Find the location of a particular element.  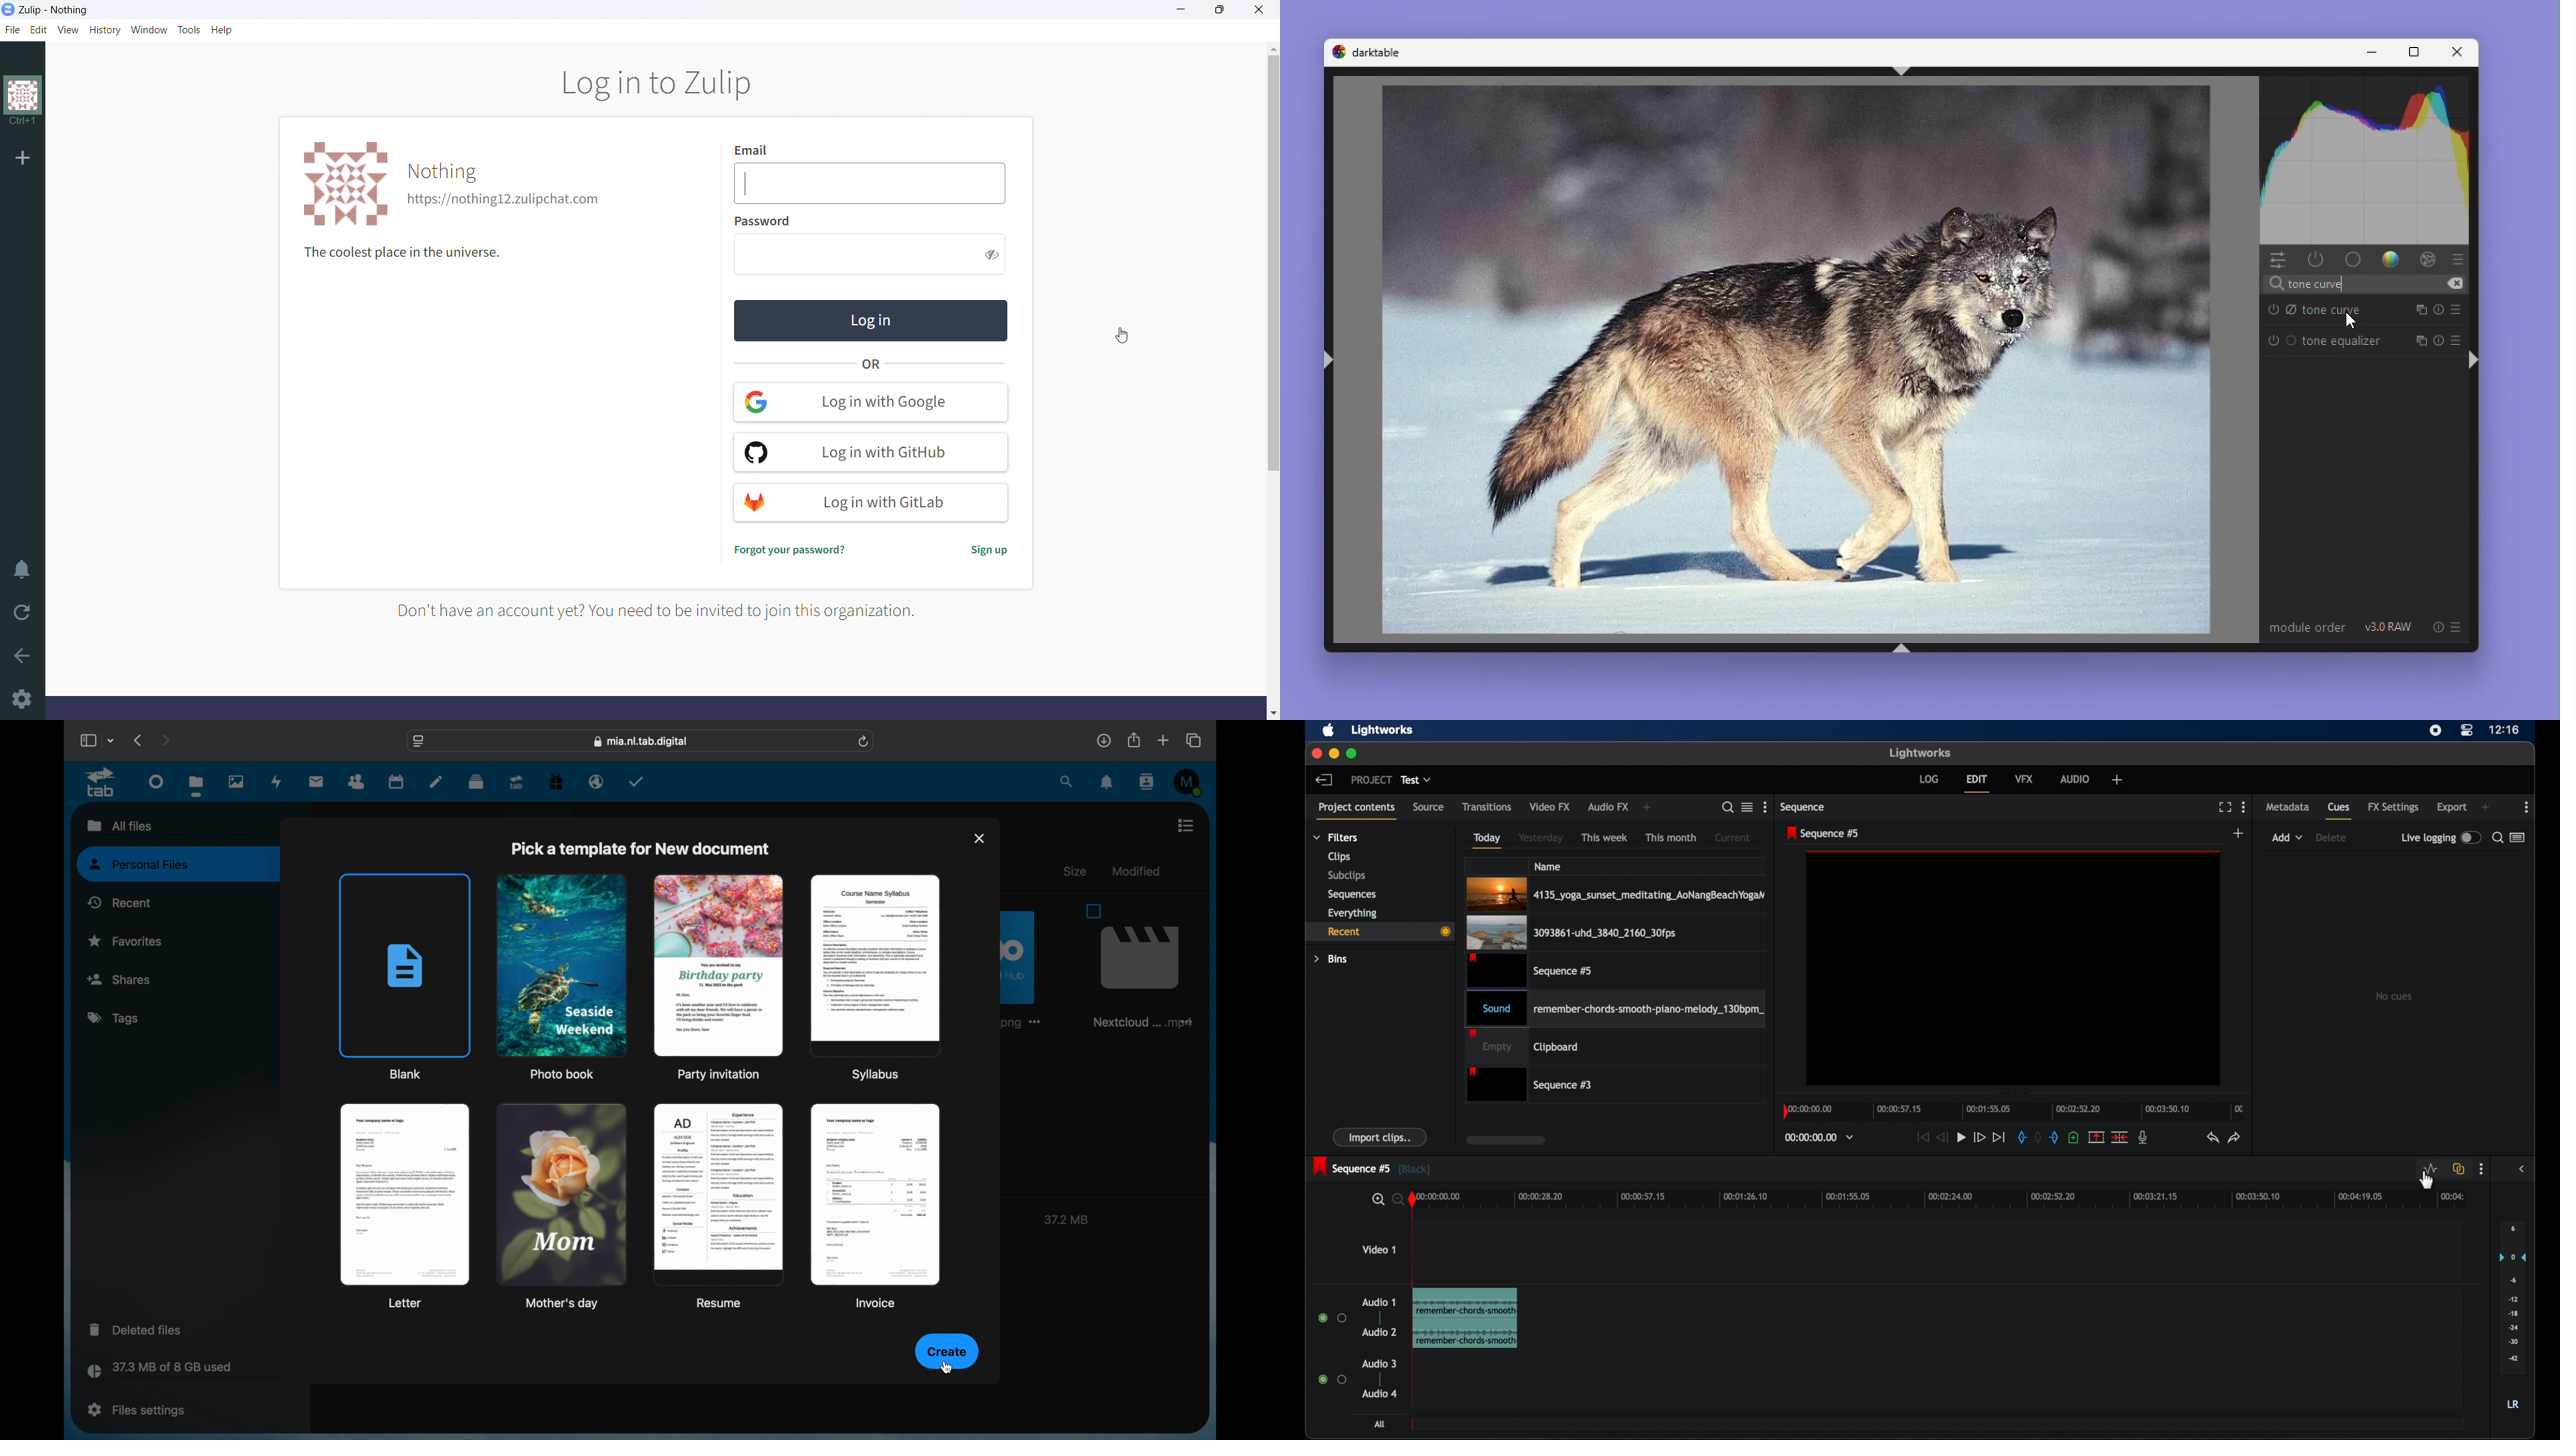

Mouse Cursor is located at coordinates (2349, 320).